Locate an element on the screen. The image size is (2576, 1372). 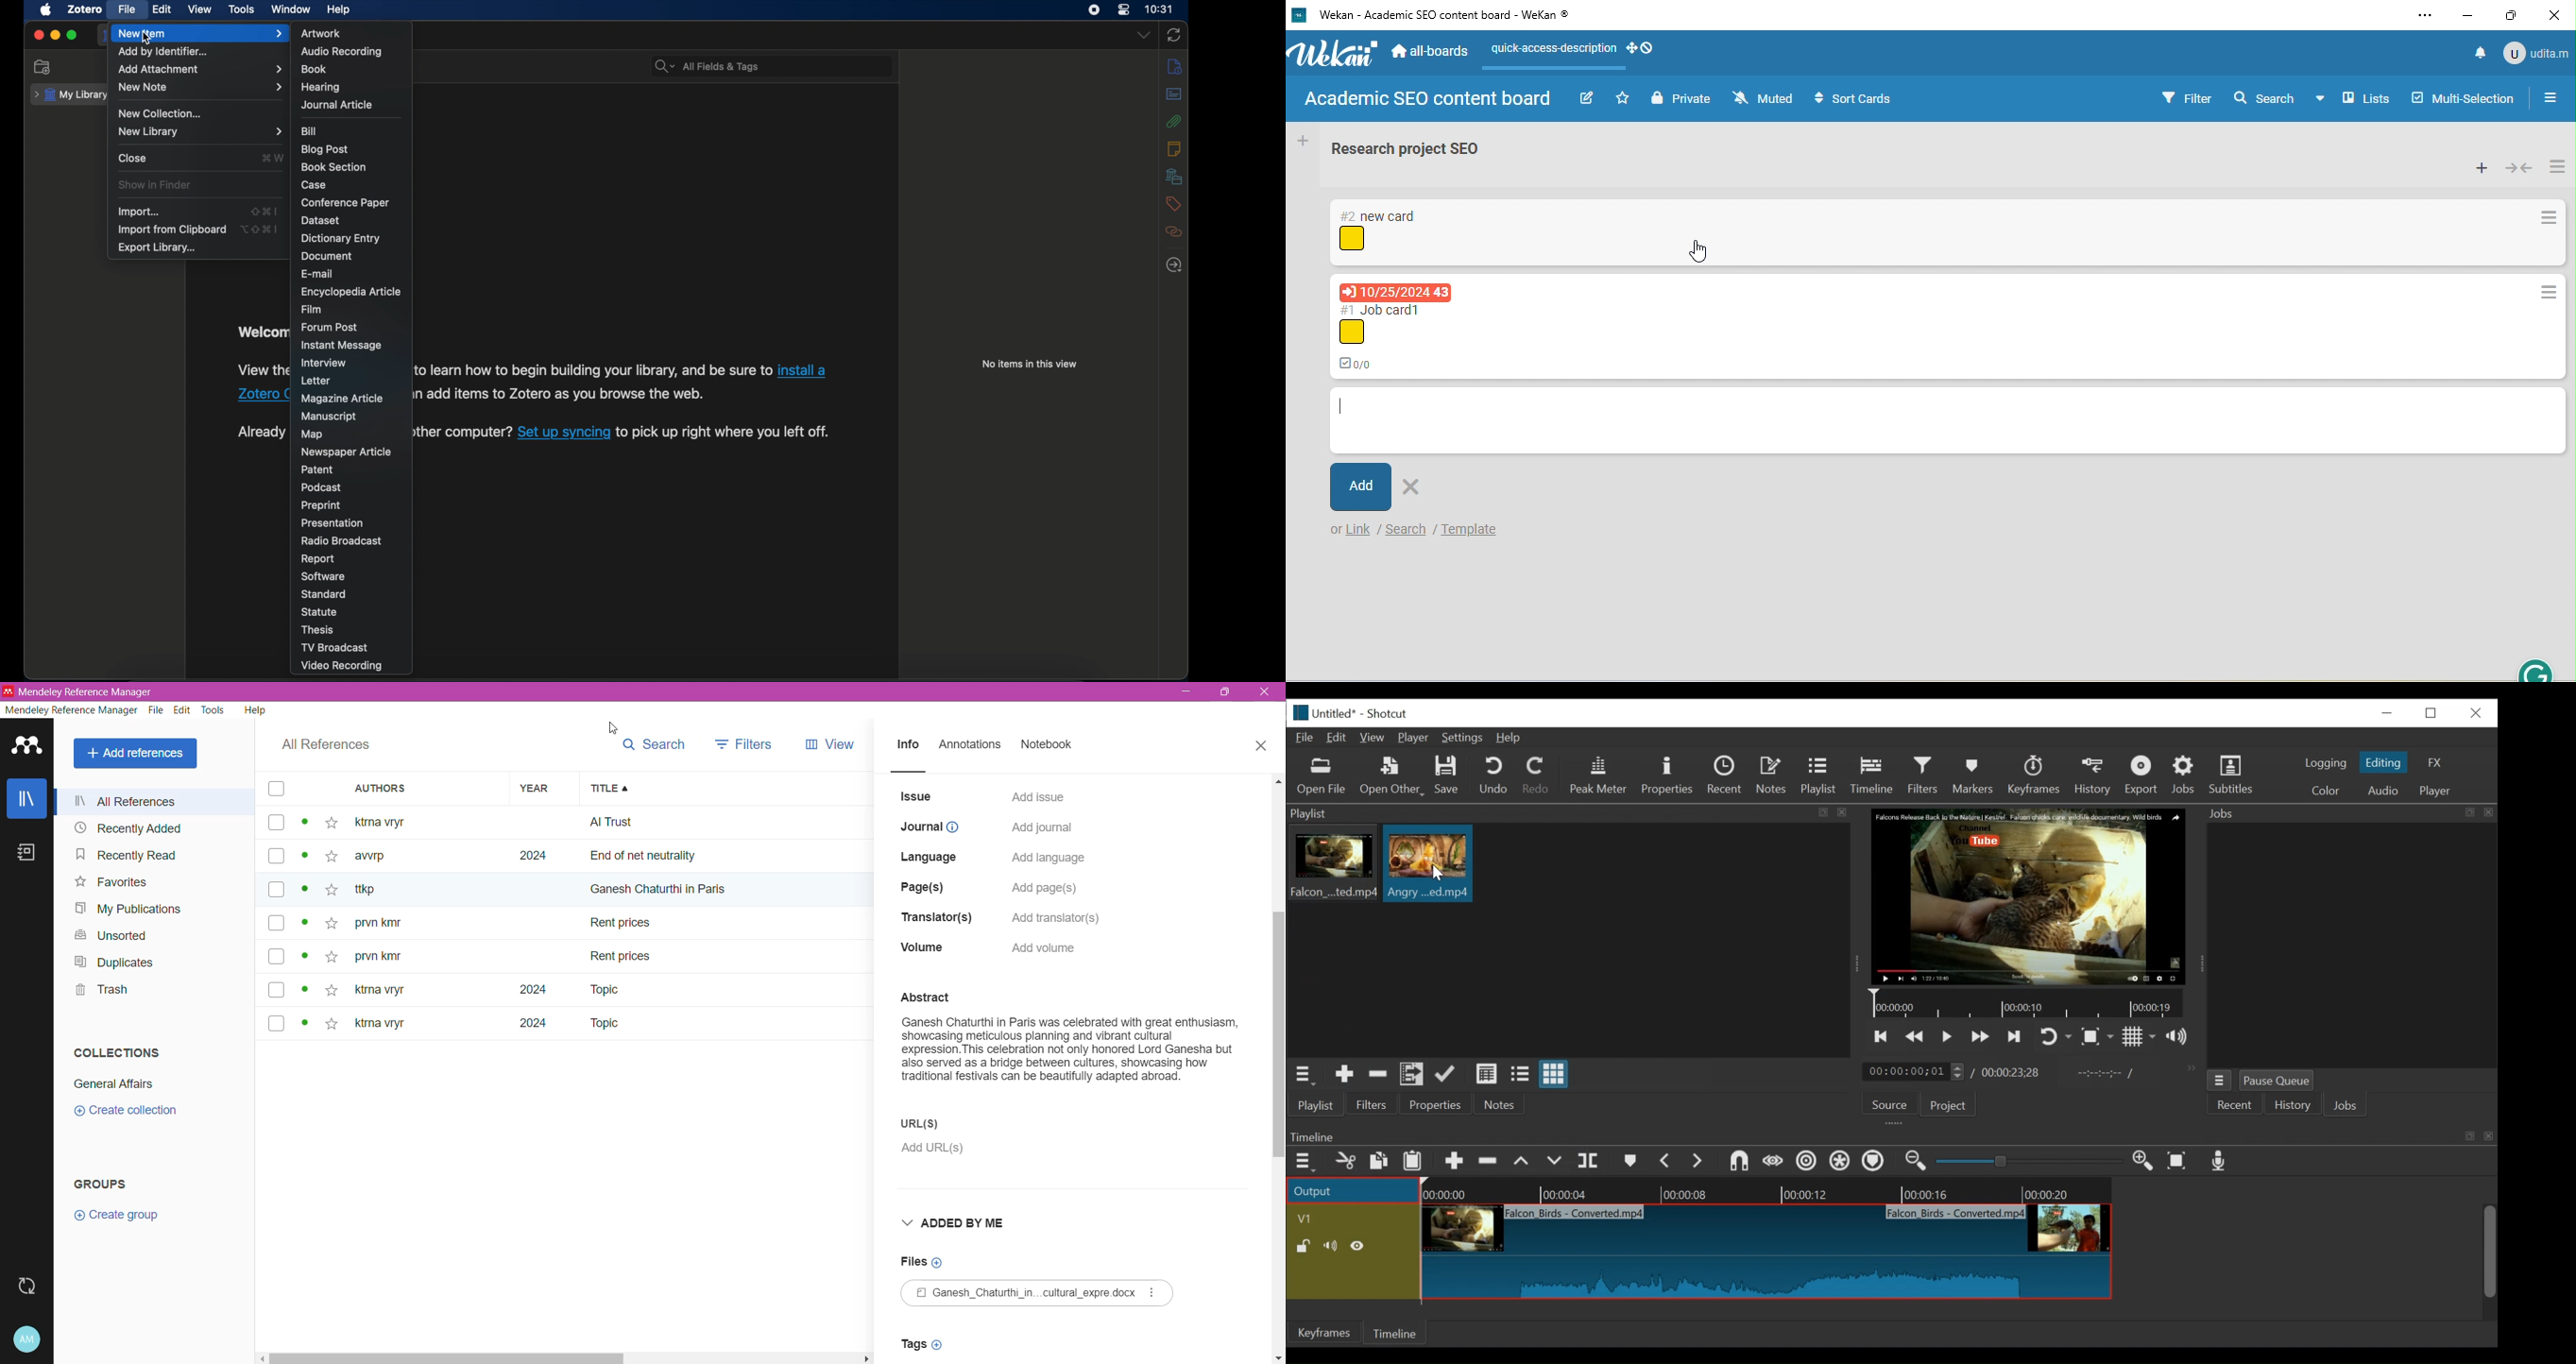
preprint is located at coordinates (321, 506).